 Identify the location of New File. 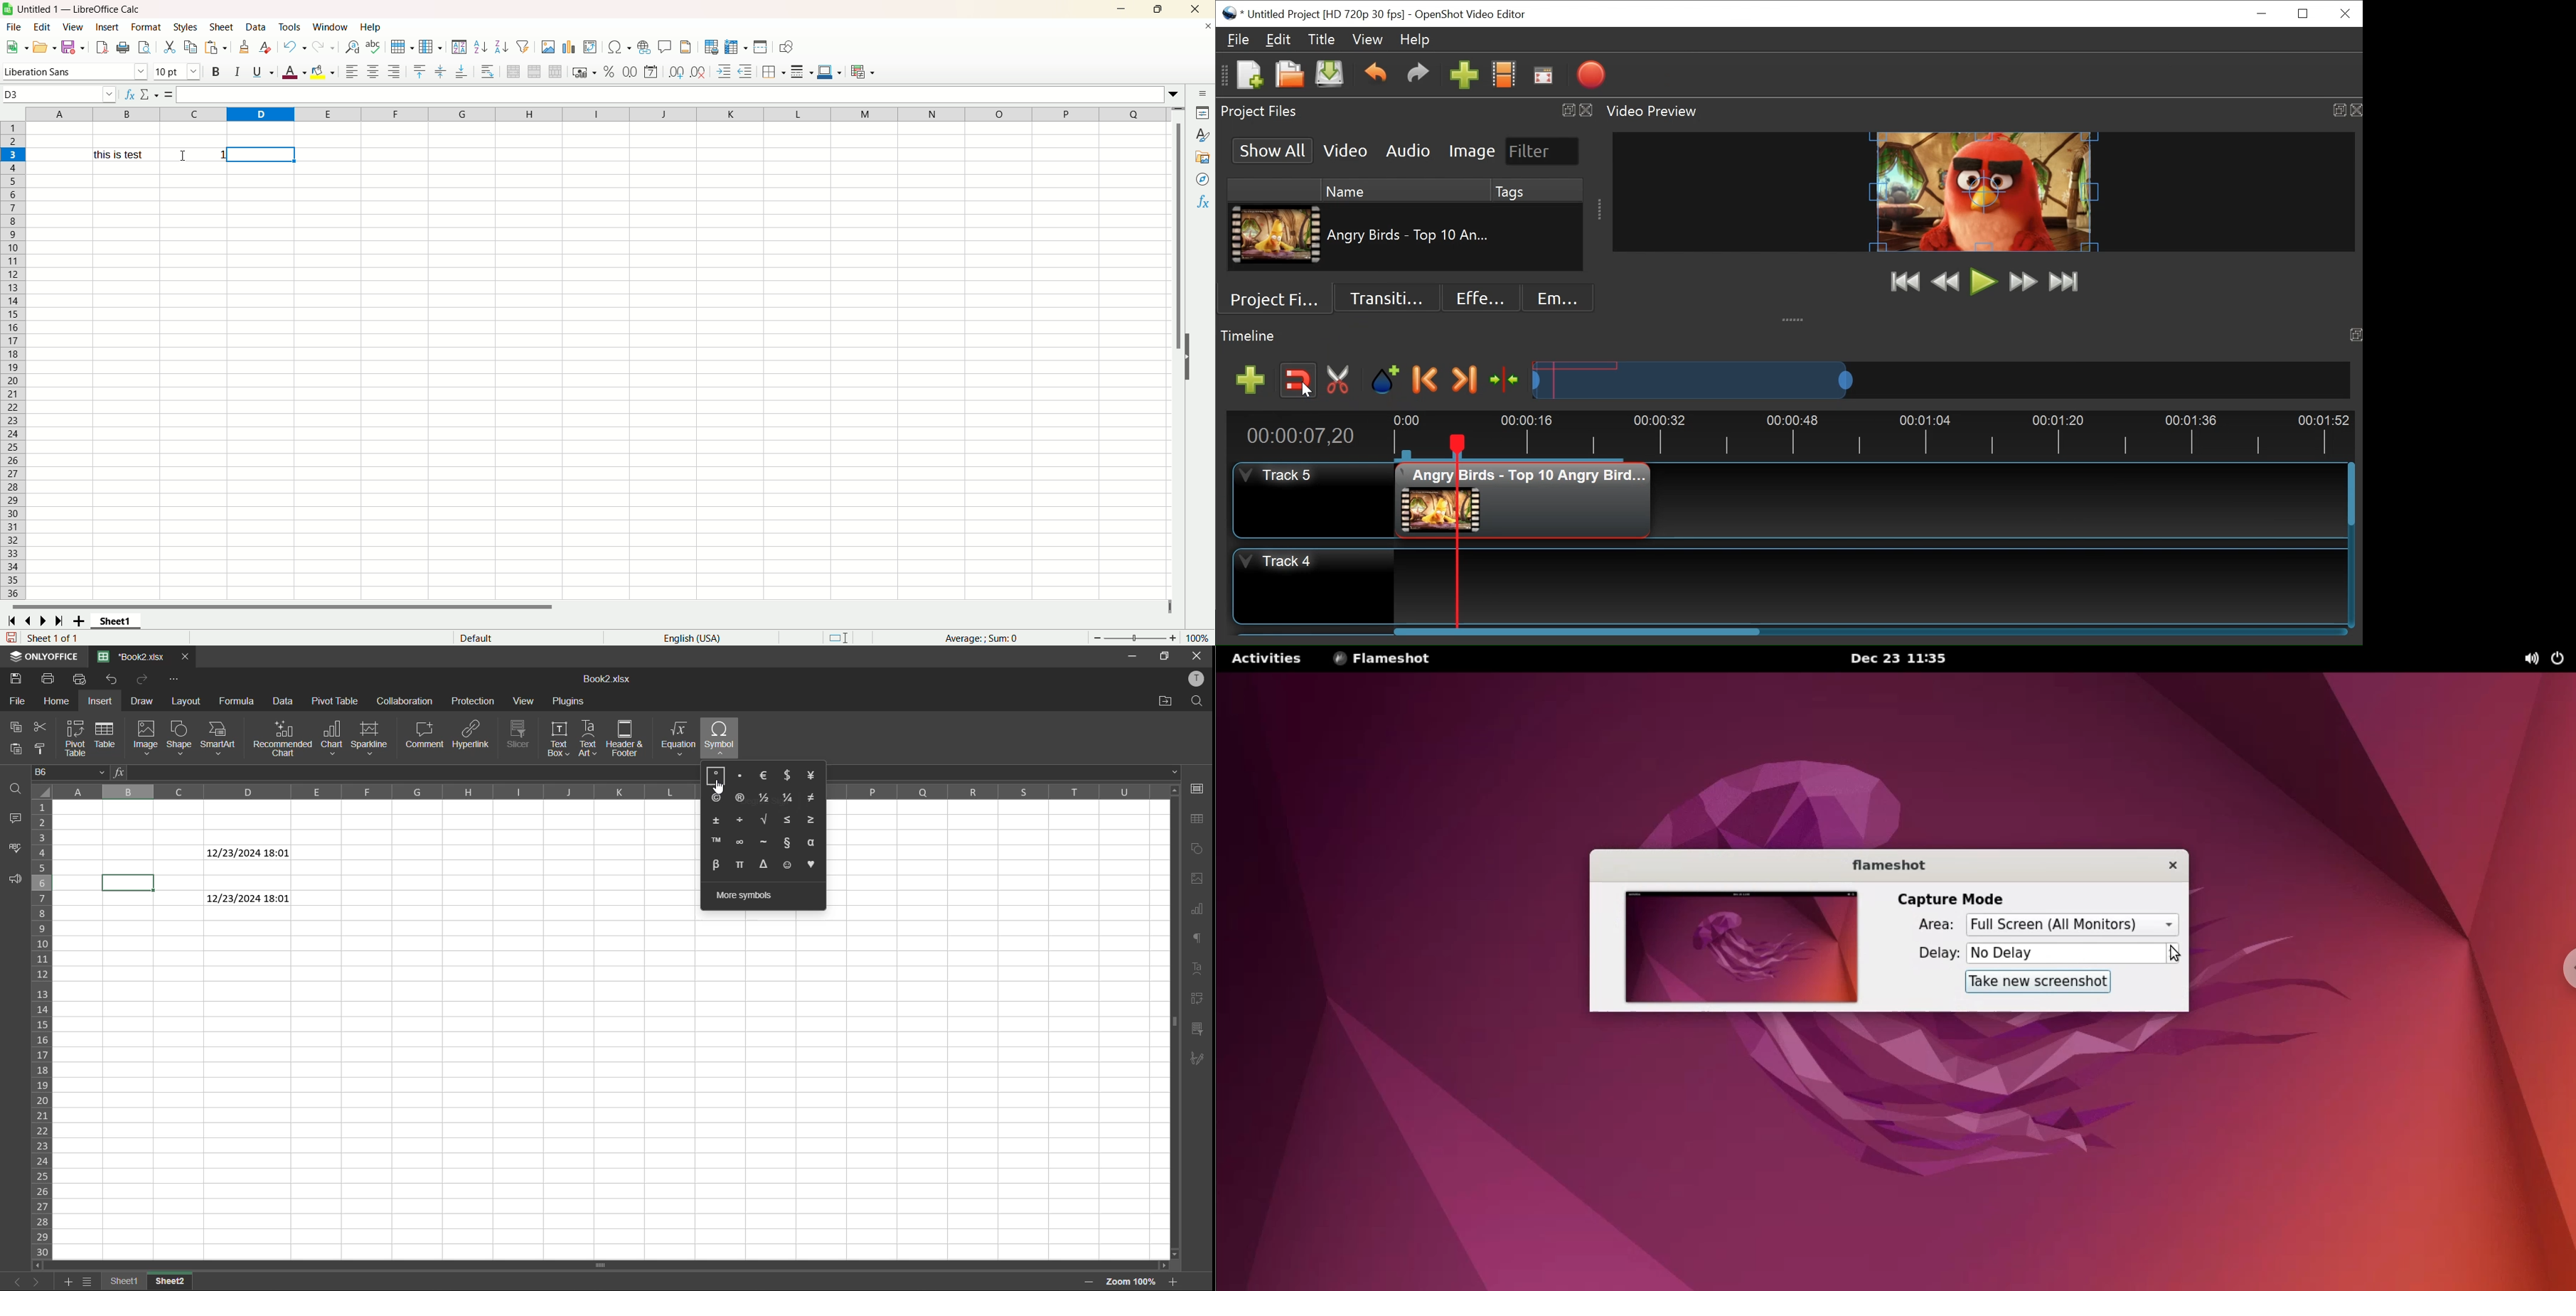
(1250, 76).